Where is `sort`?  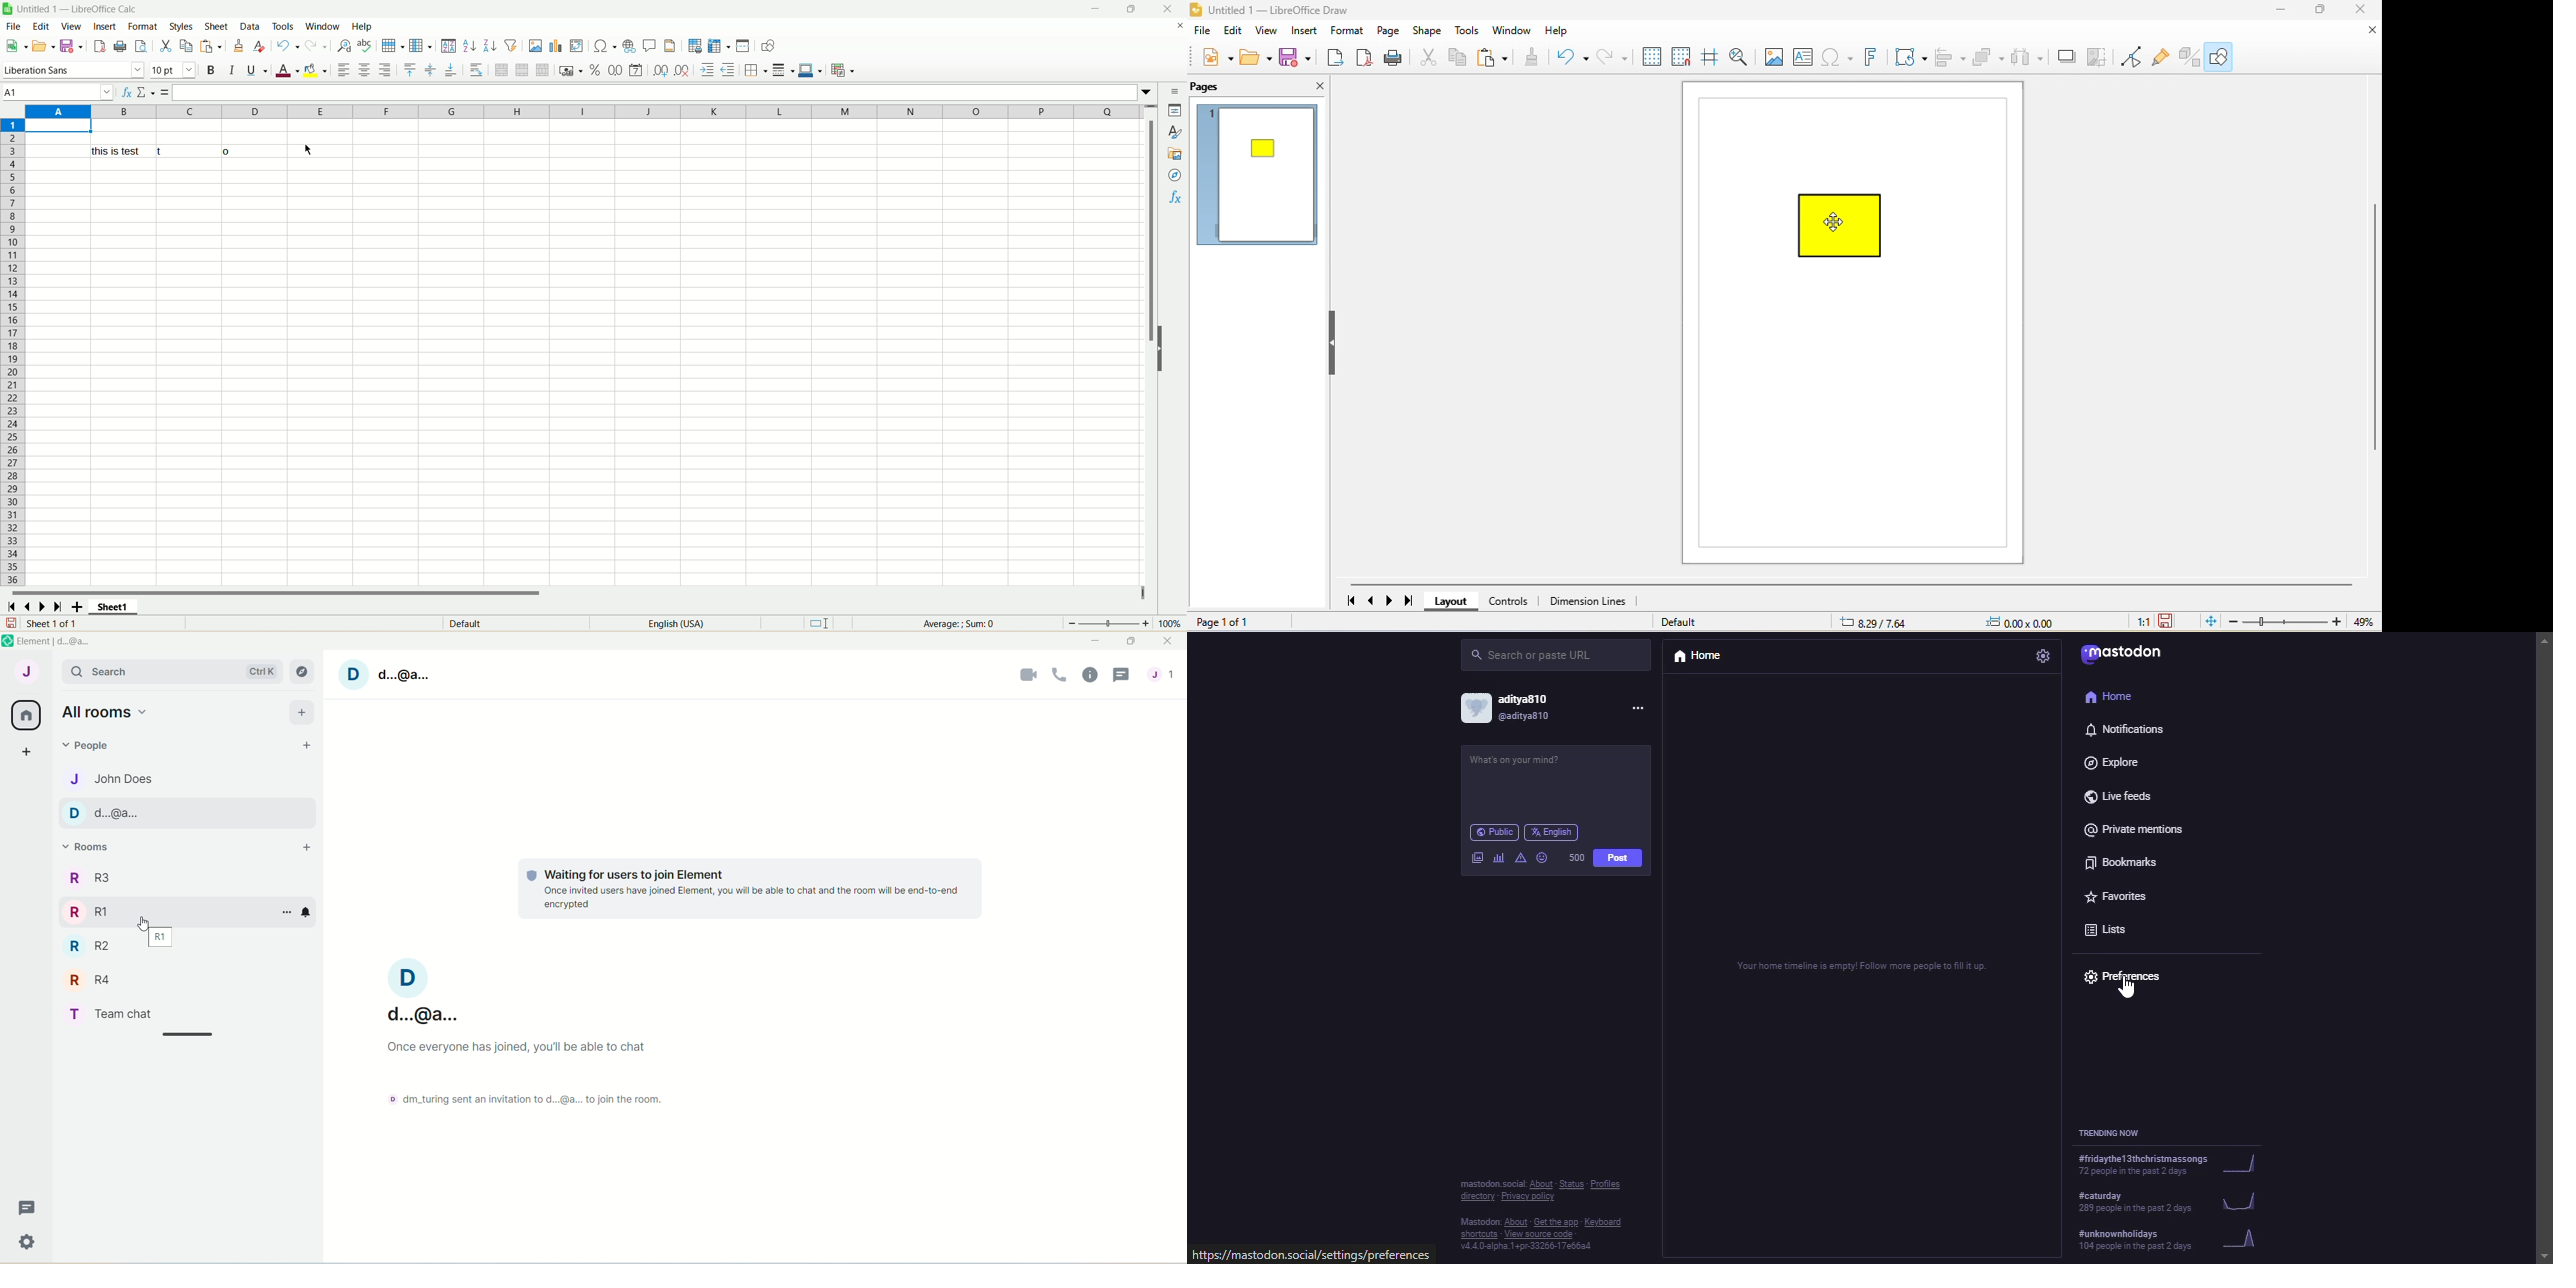 sort is located at coordinates (450, 46).